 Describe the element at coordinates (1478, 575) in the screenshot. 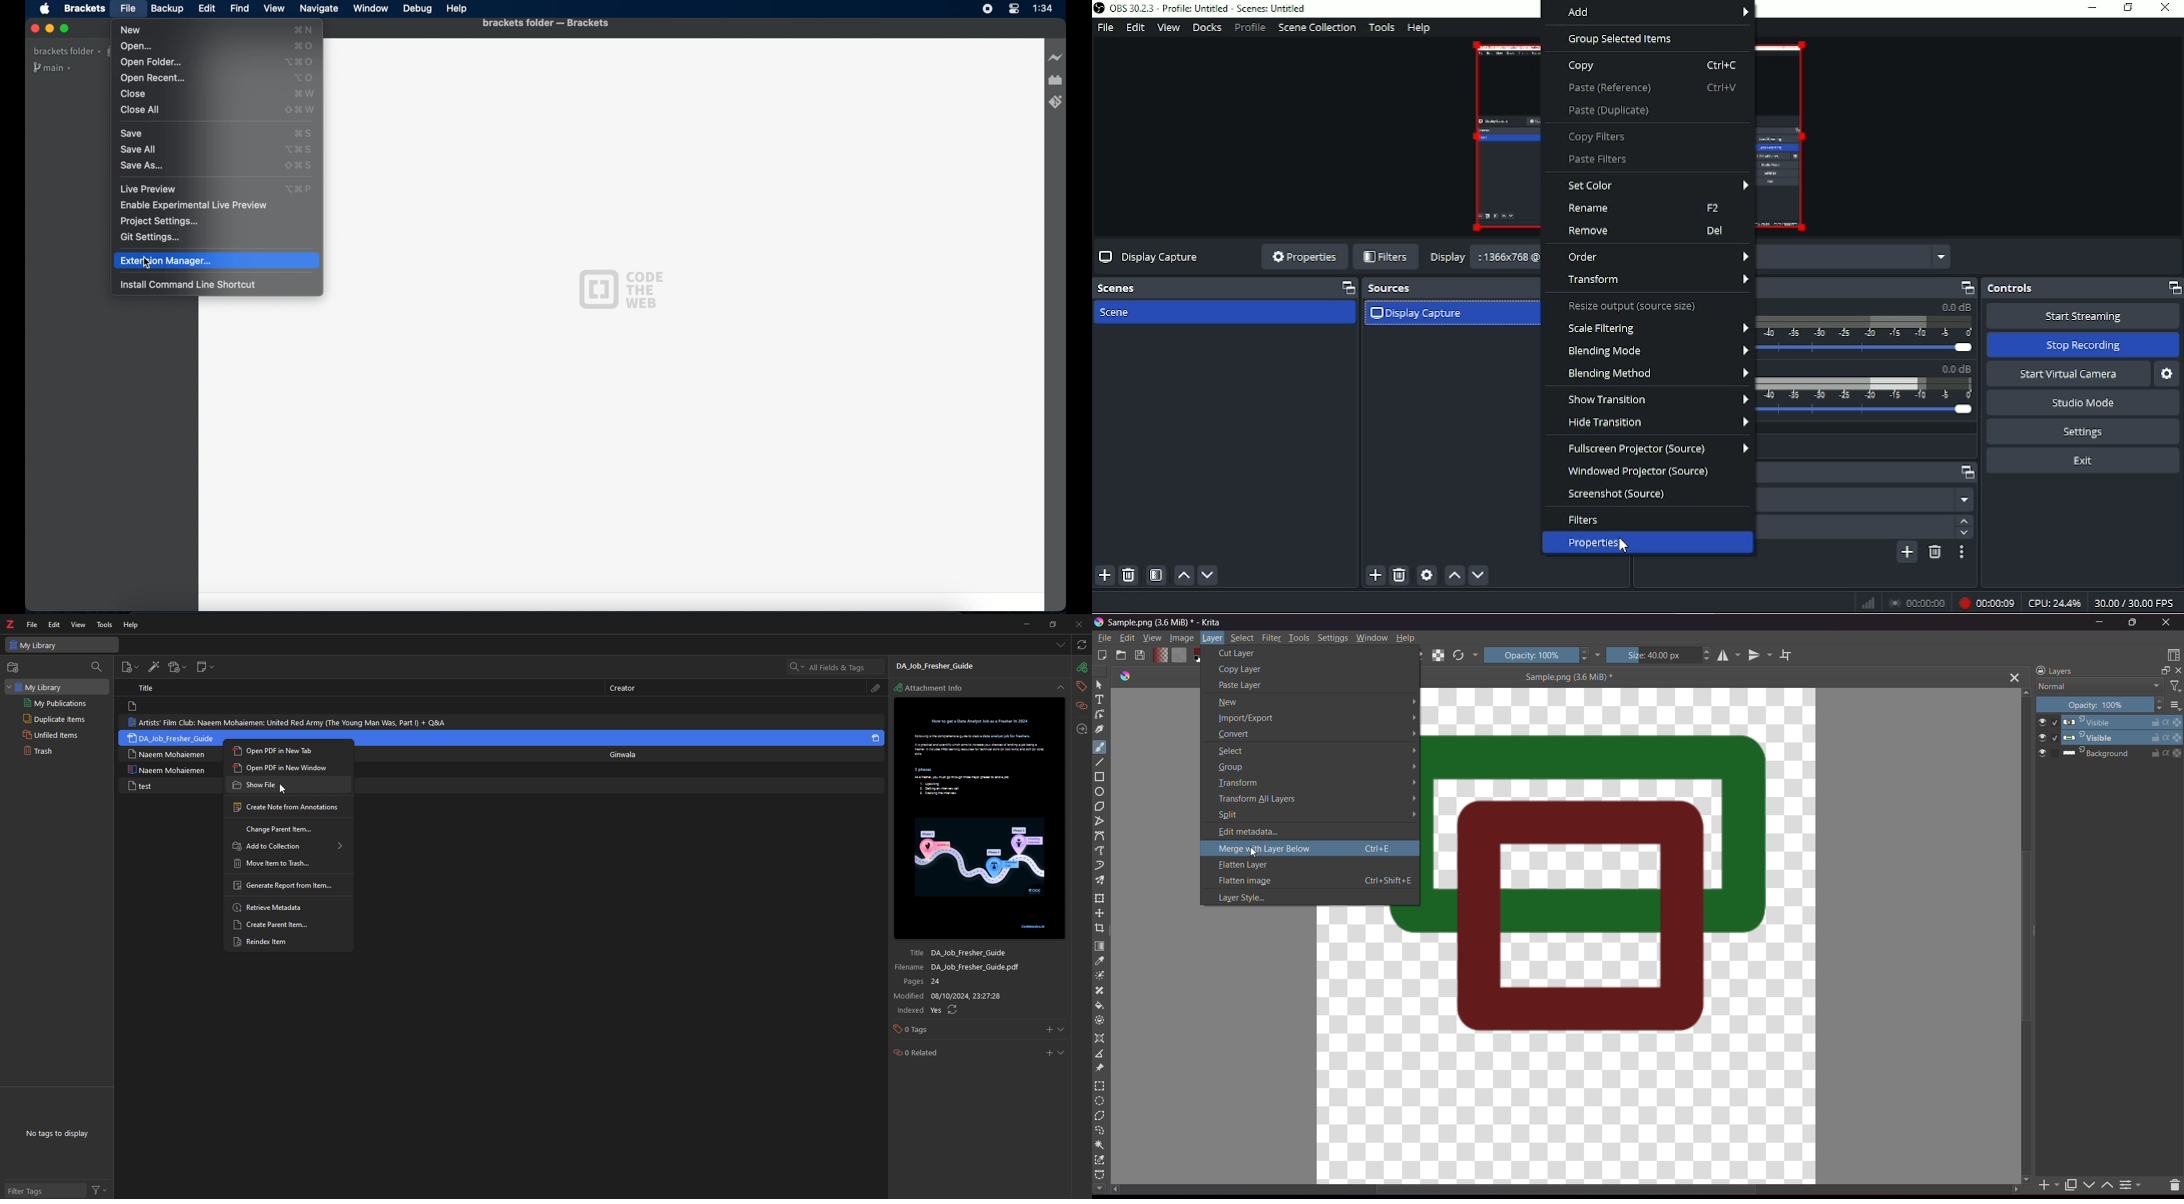

I see `Move source(s) down` at that location.